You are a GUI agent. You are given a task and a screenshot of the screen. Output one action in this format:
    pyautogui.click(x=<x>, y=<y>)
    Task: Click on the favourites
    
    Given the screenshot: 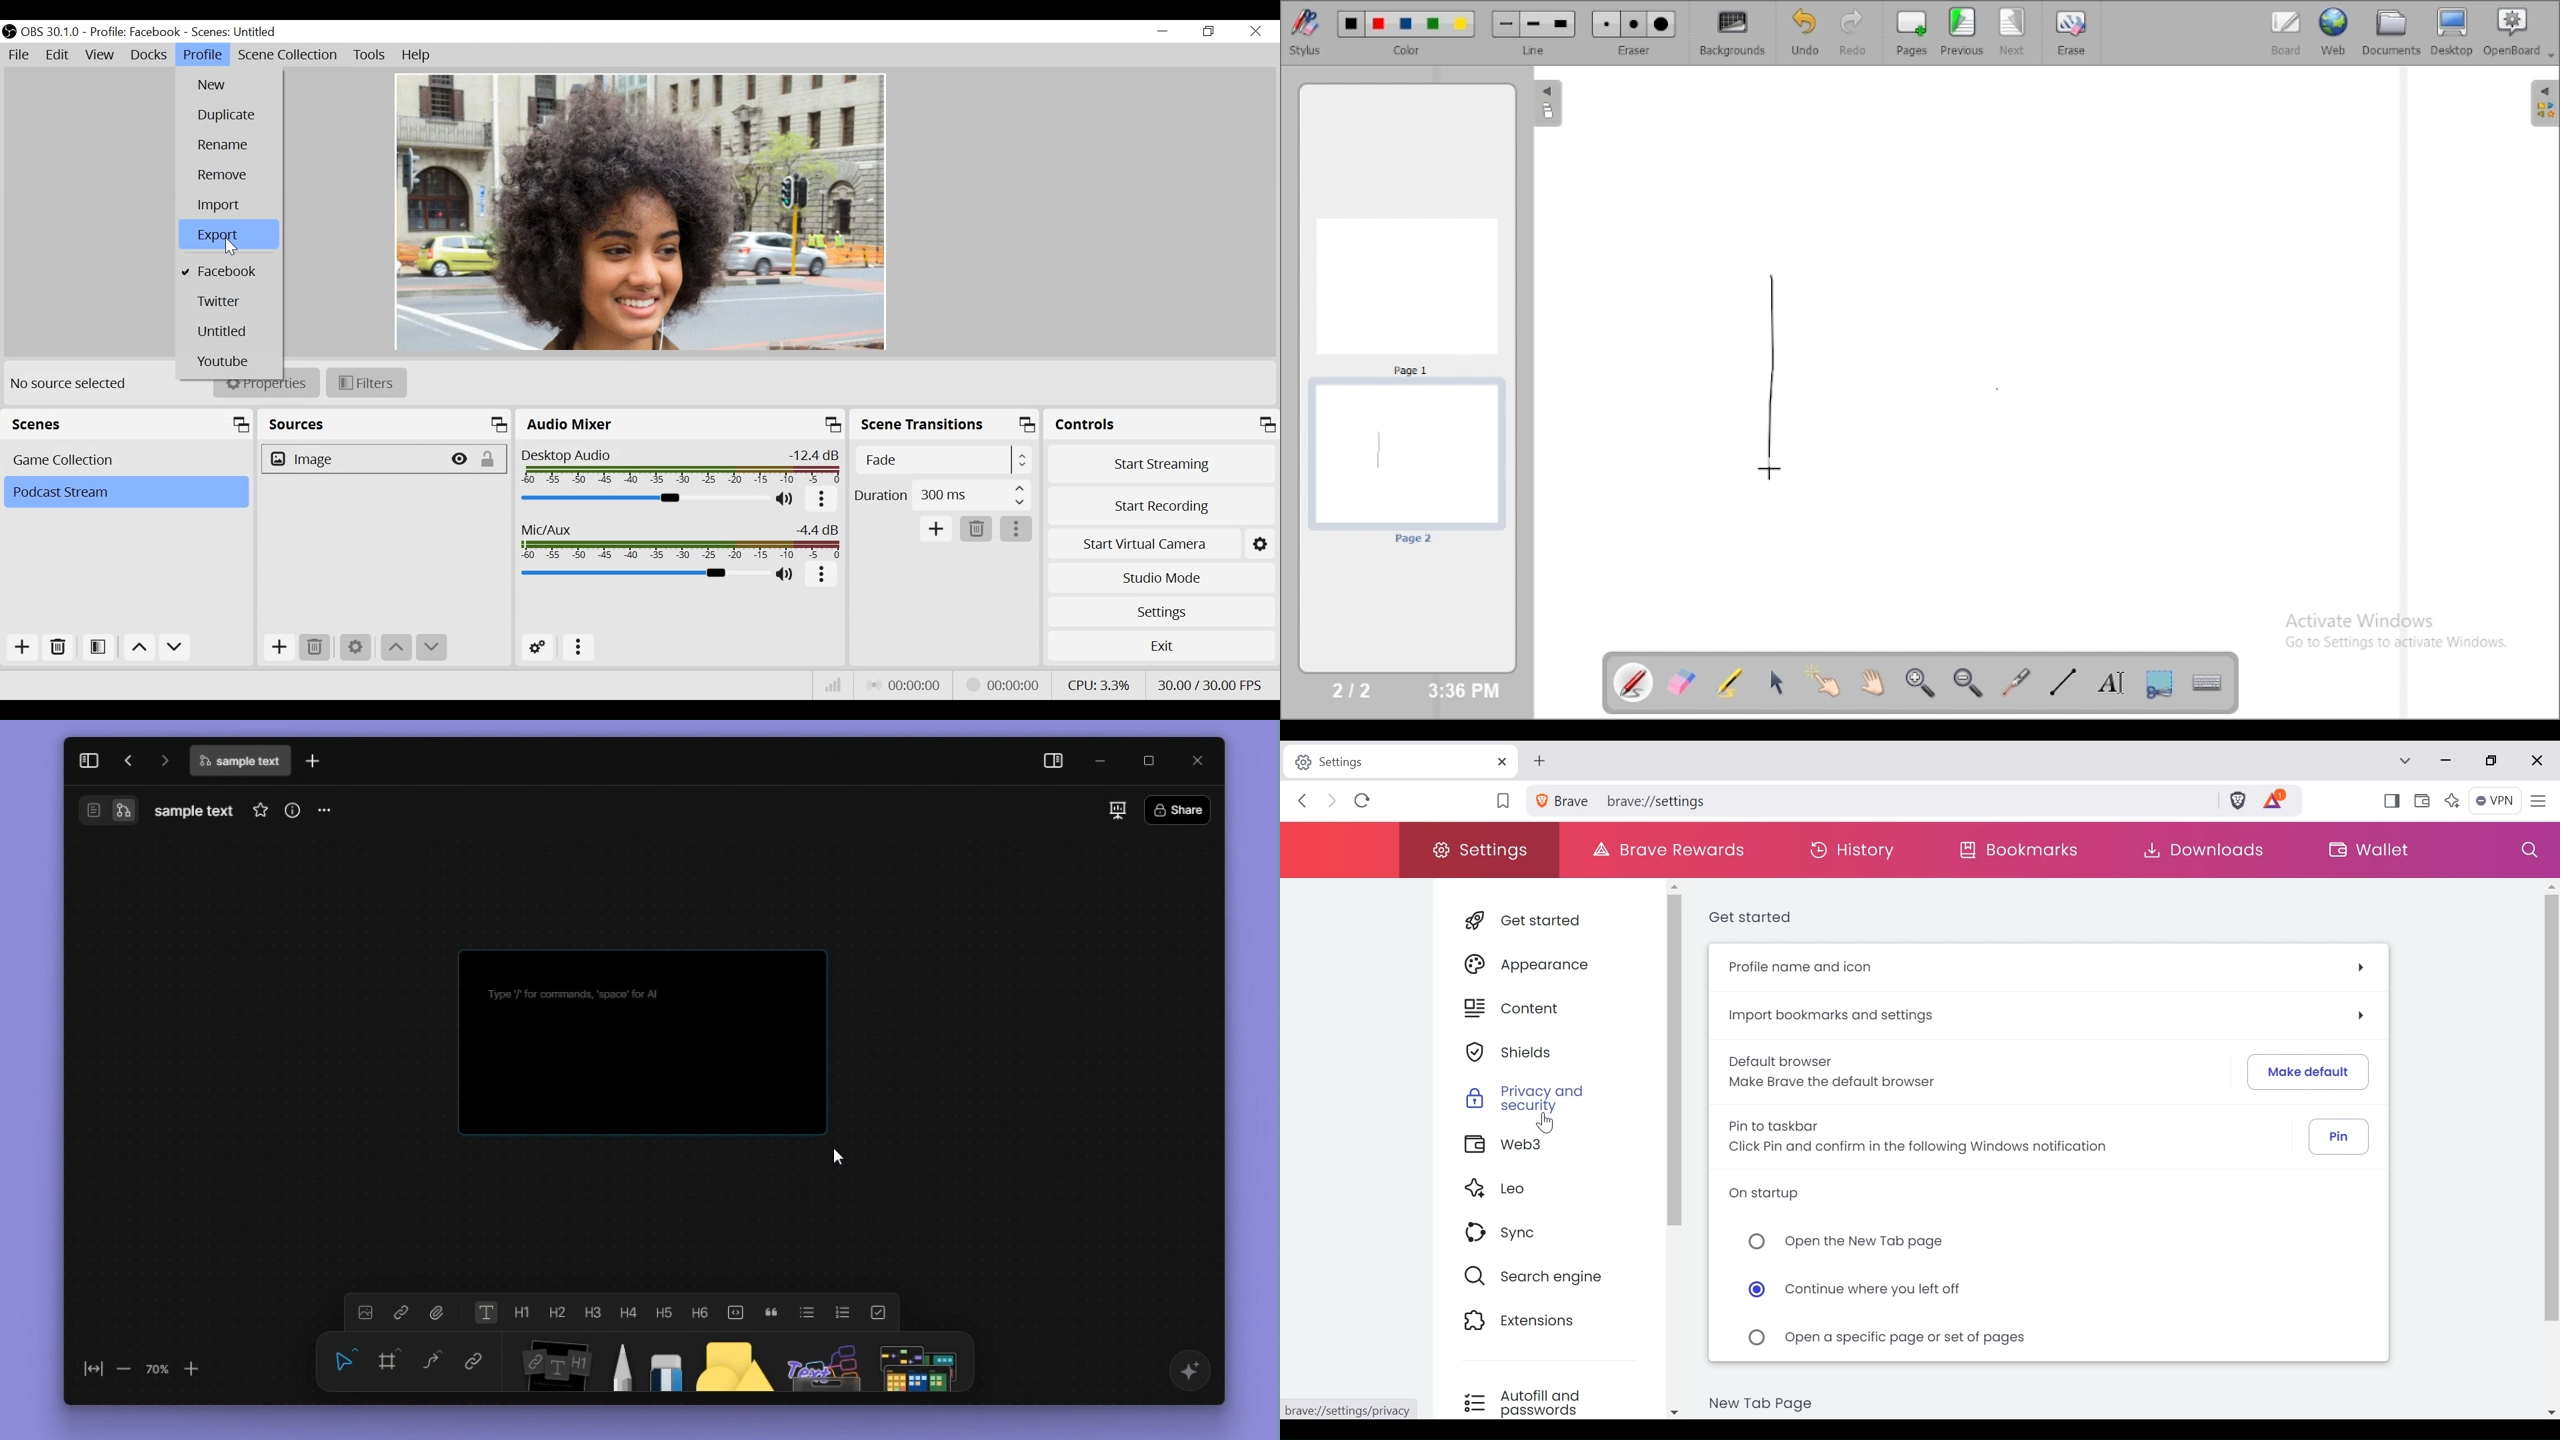 What is the action you would take?
    pyautogui.click(x=256, y=810)
    